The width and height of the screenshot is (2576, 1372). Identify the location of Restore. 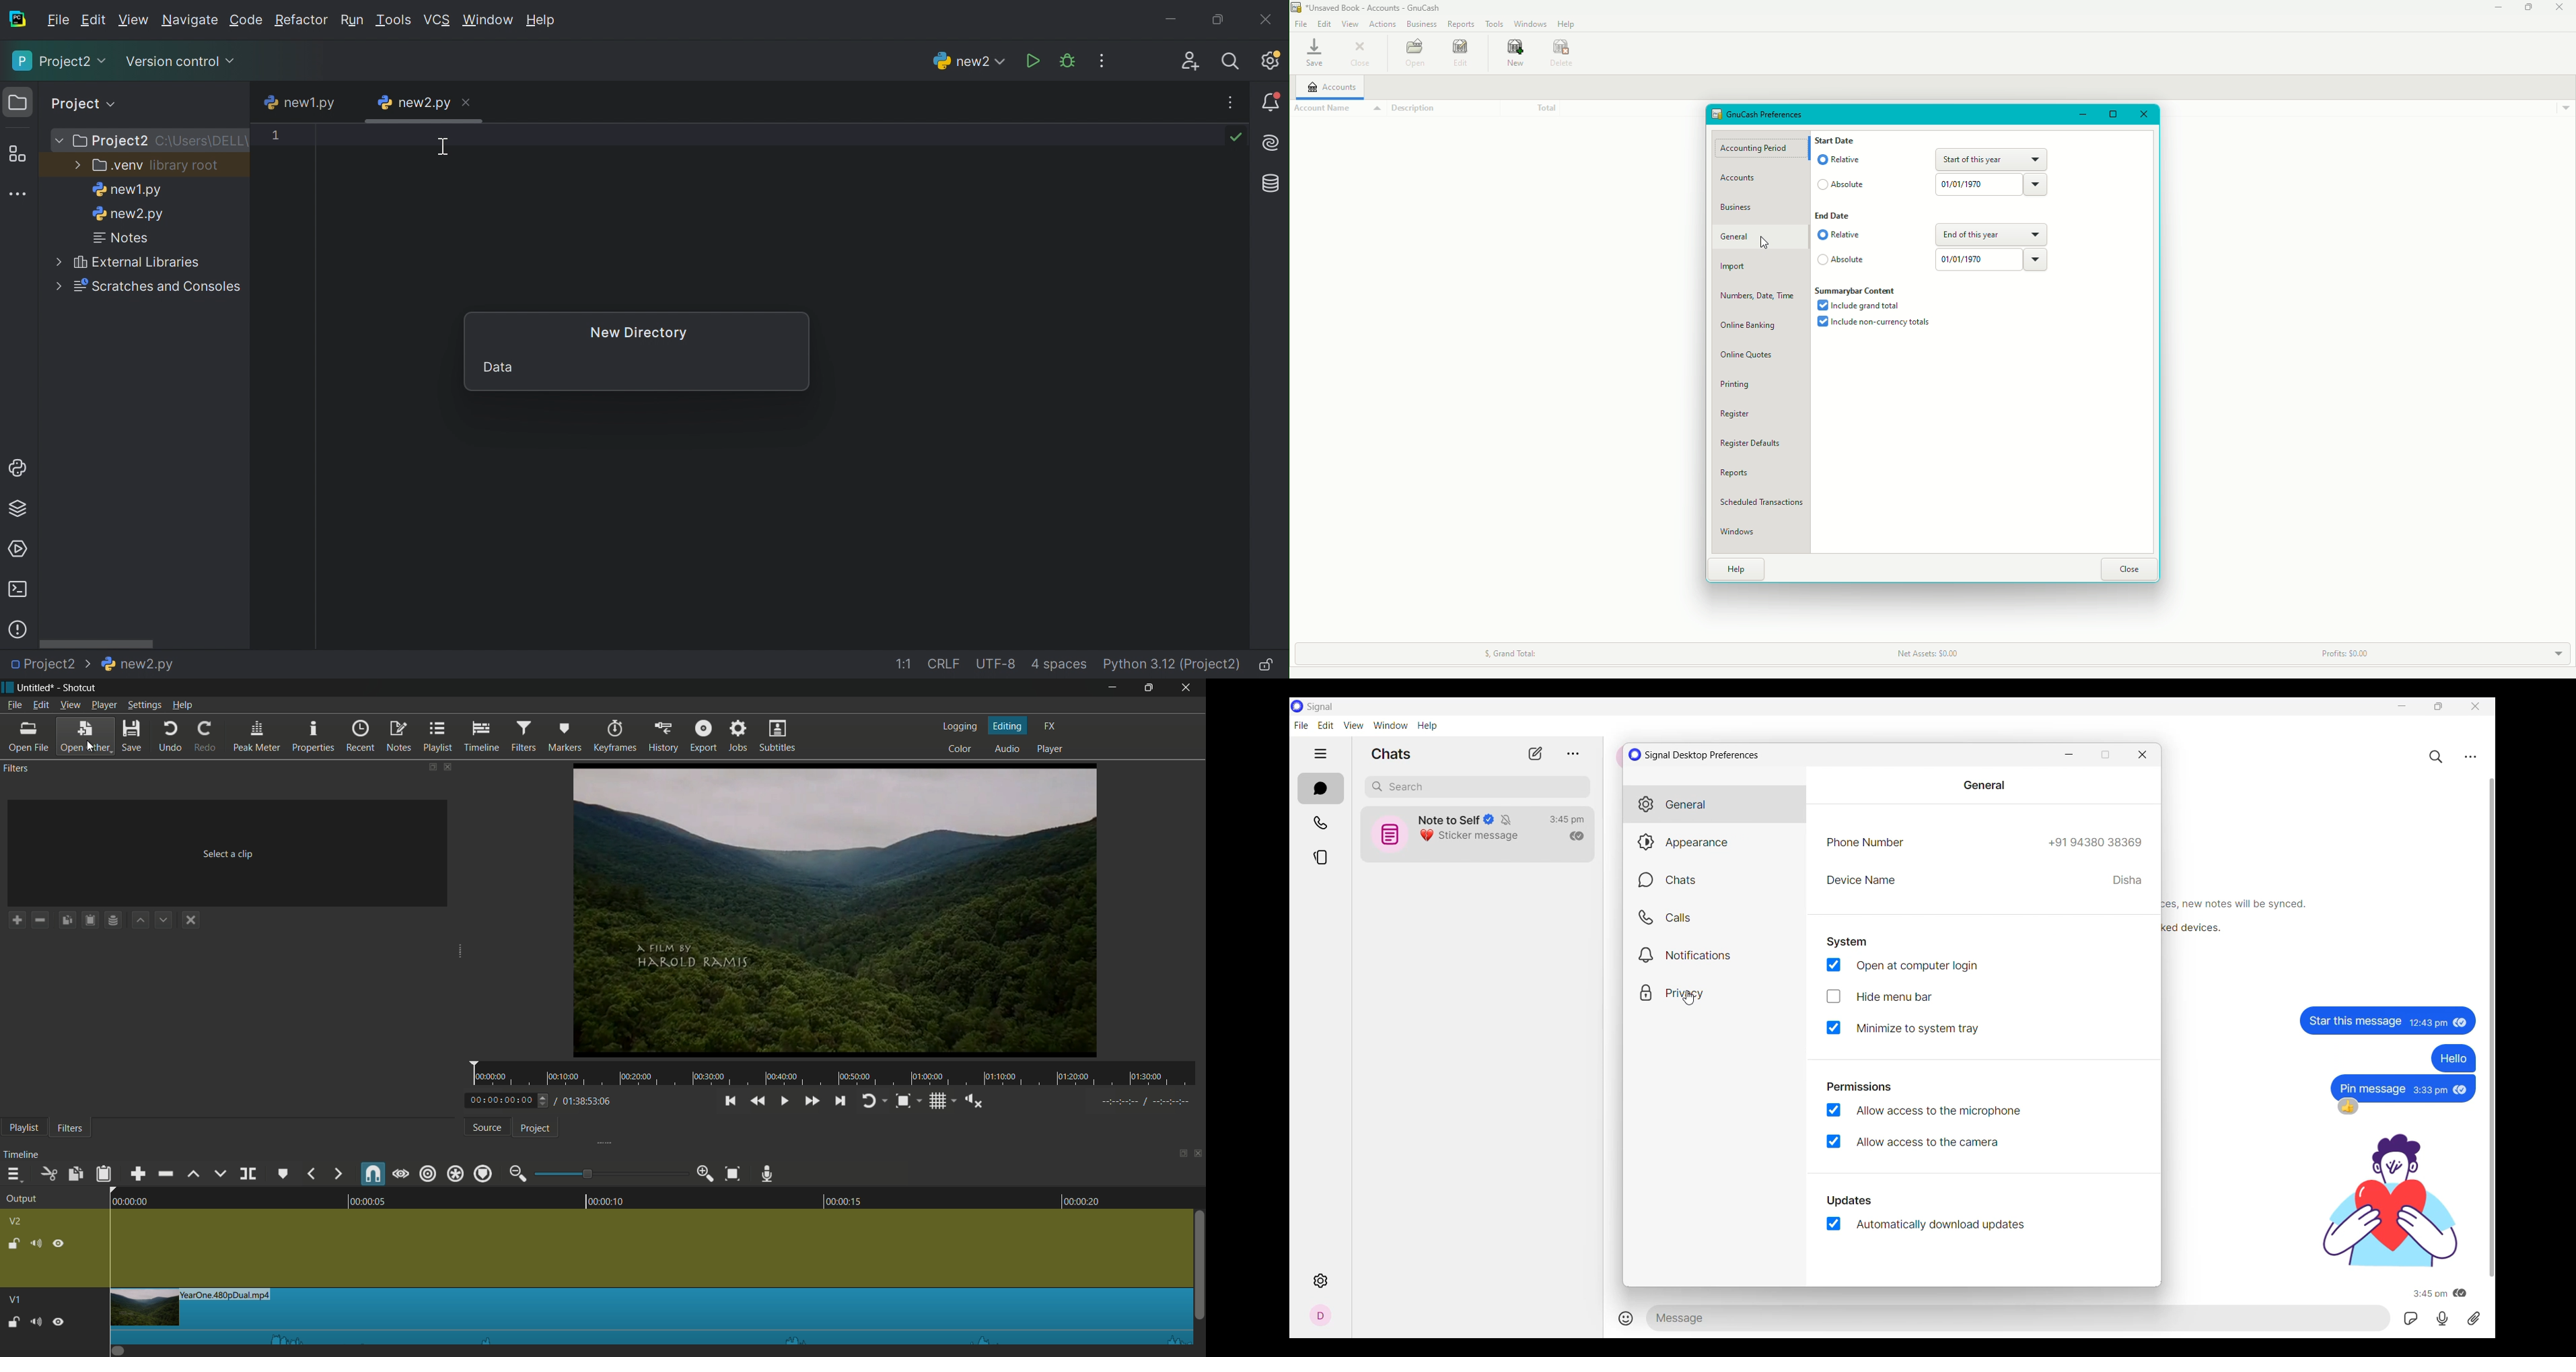
(2112, 115).